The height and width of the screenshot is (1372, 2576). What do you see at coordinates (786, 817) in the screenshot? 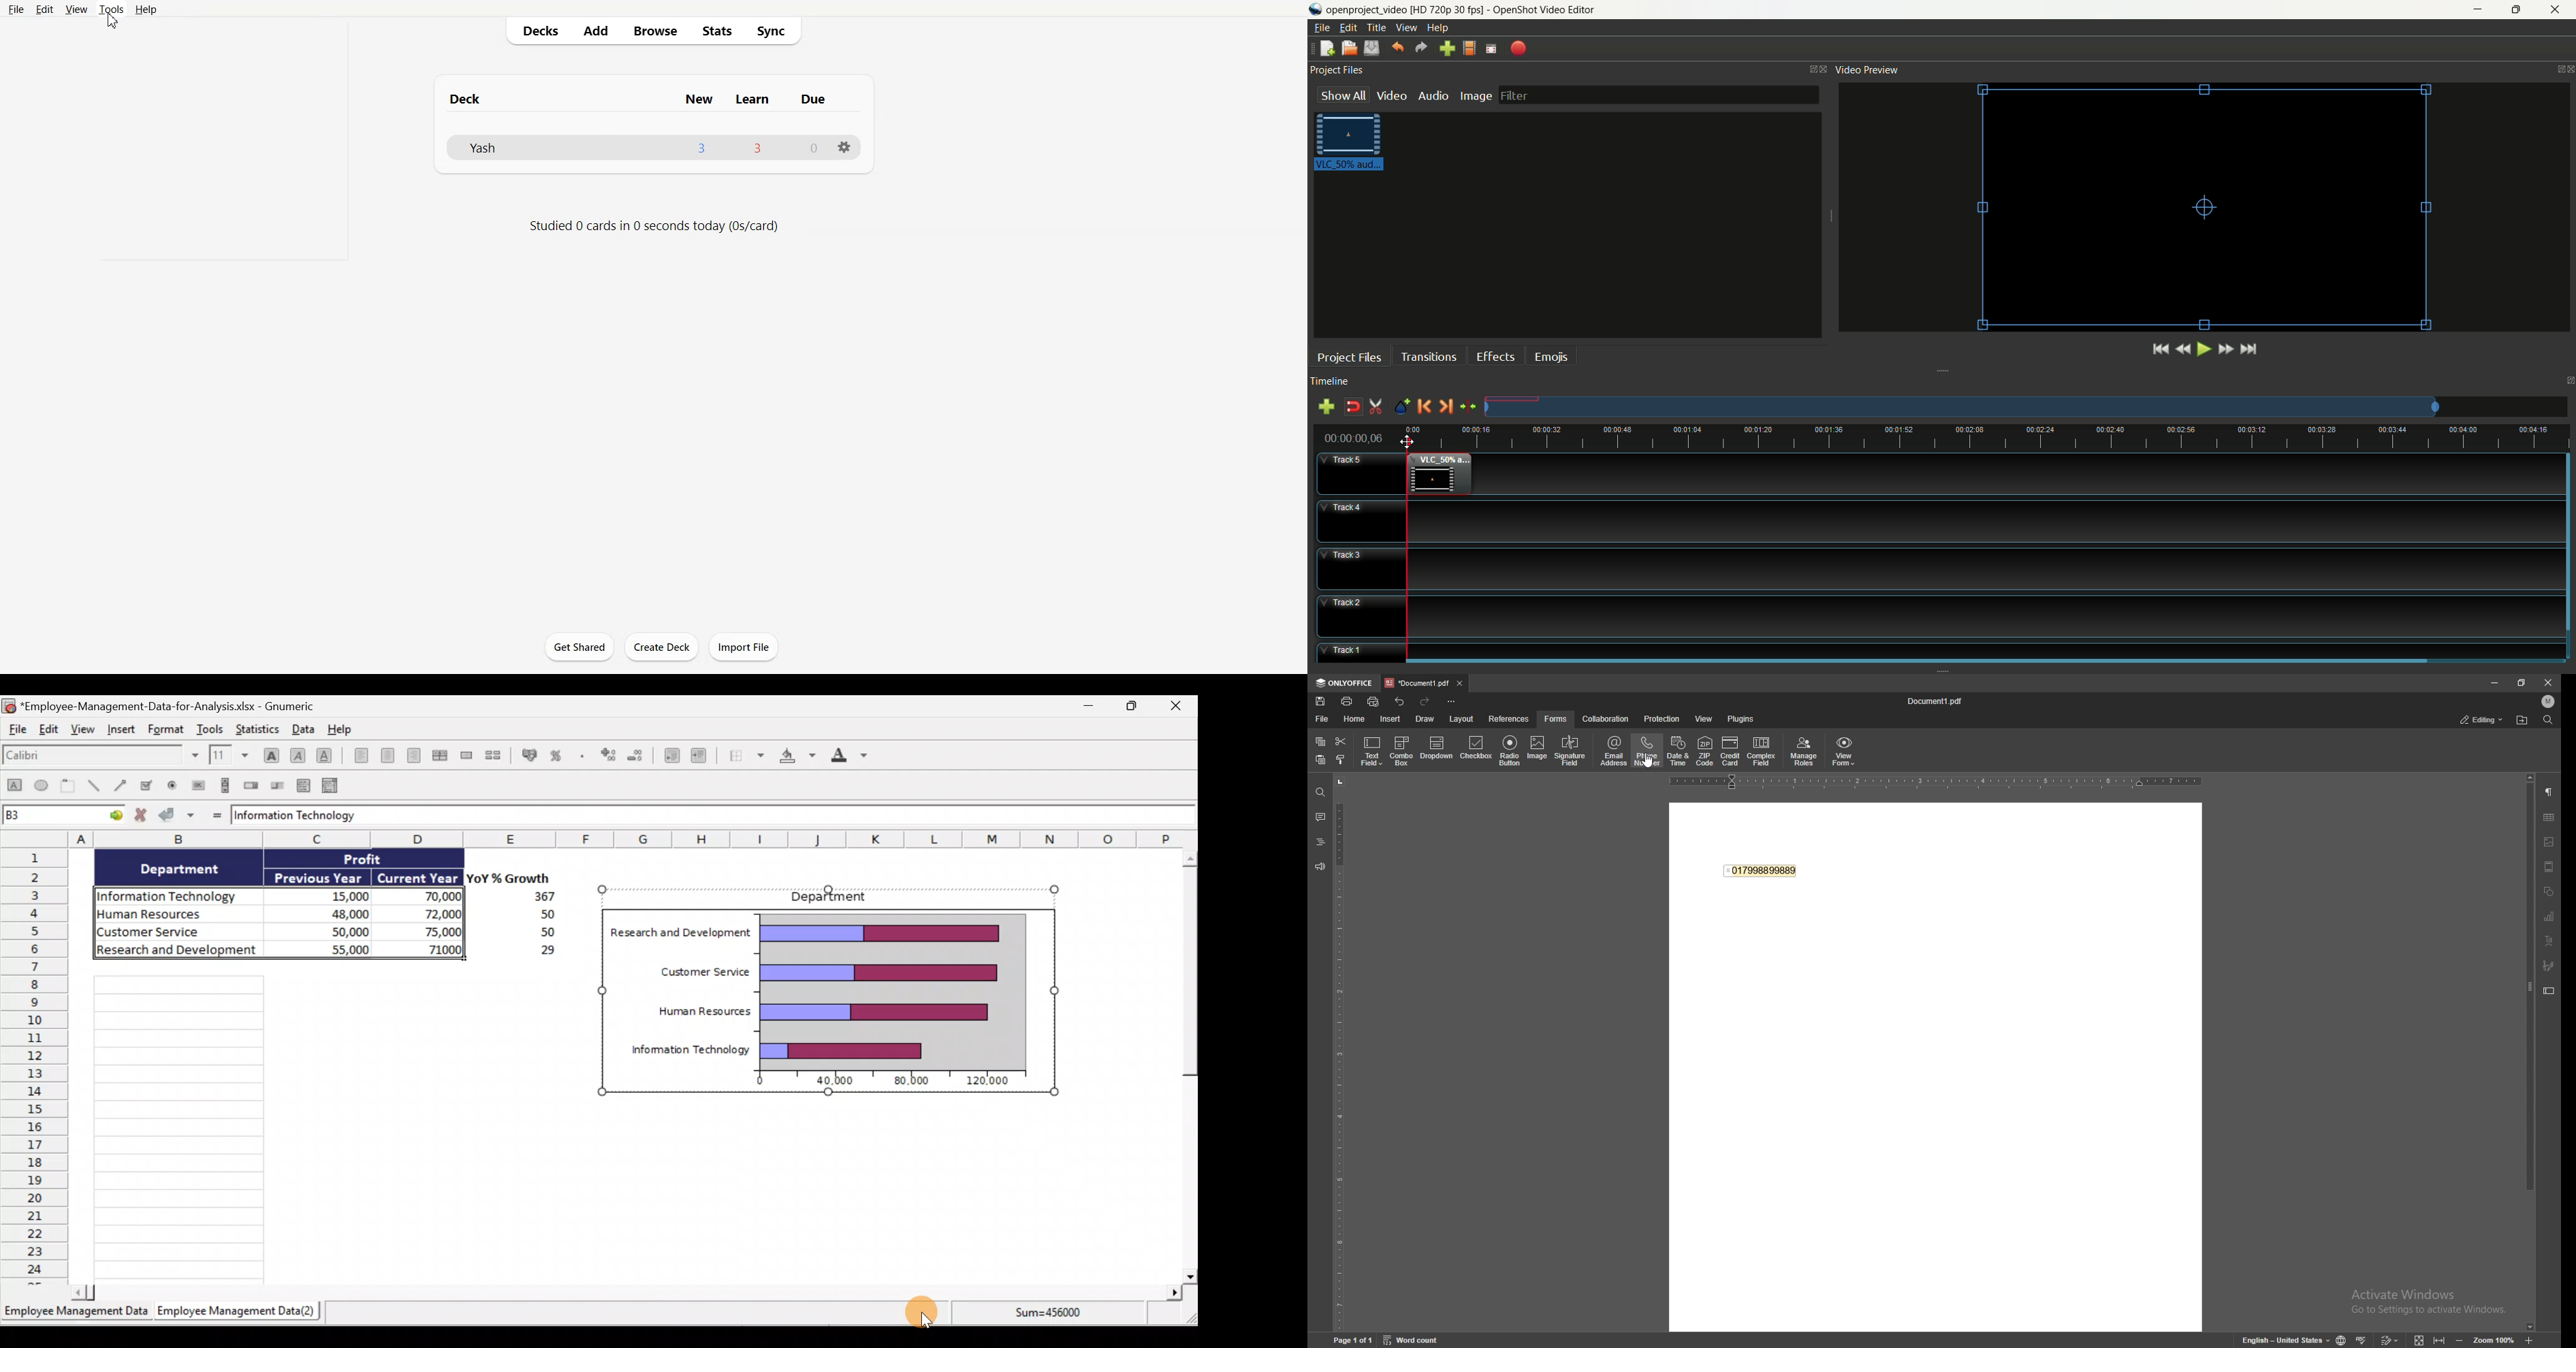
I see `Formula bar` at bounding box center [786, 817].